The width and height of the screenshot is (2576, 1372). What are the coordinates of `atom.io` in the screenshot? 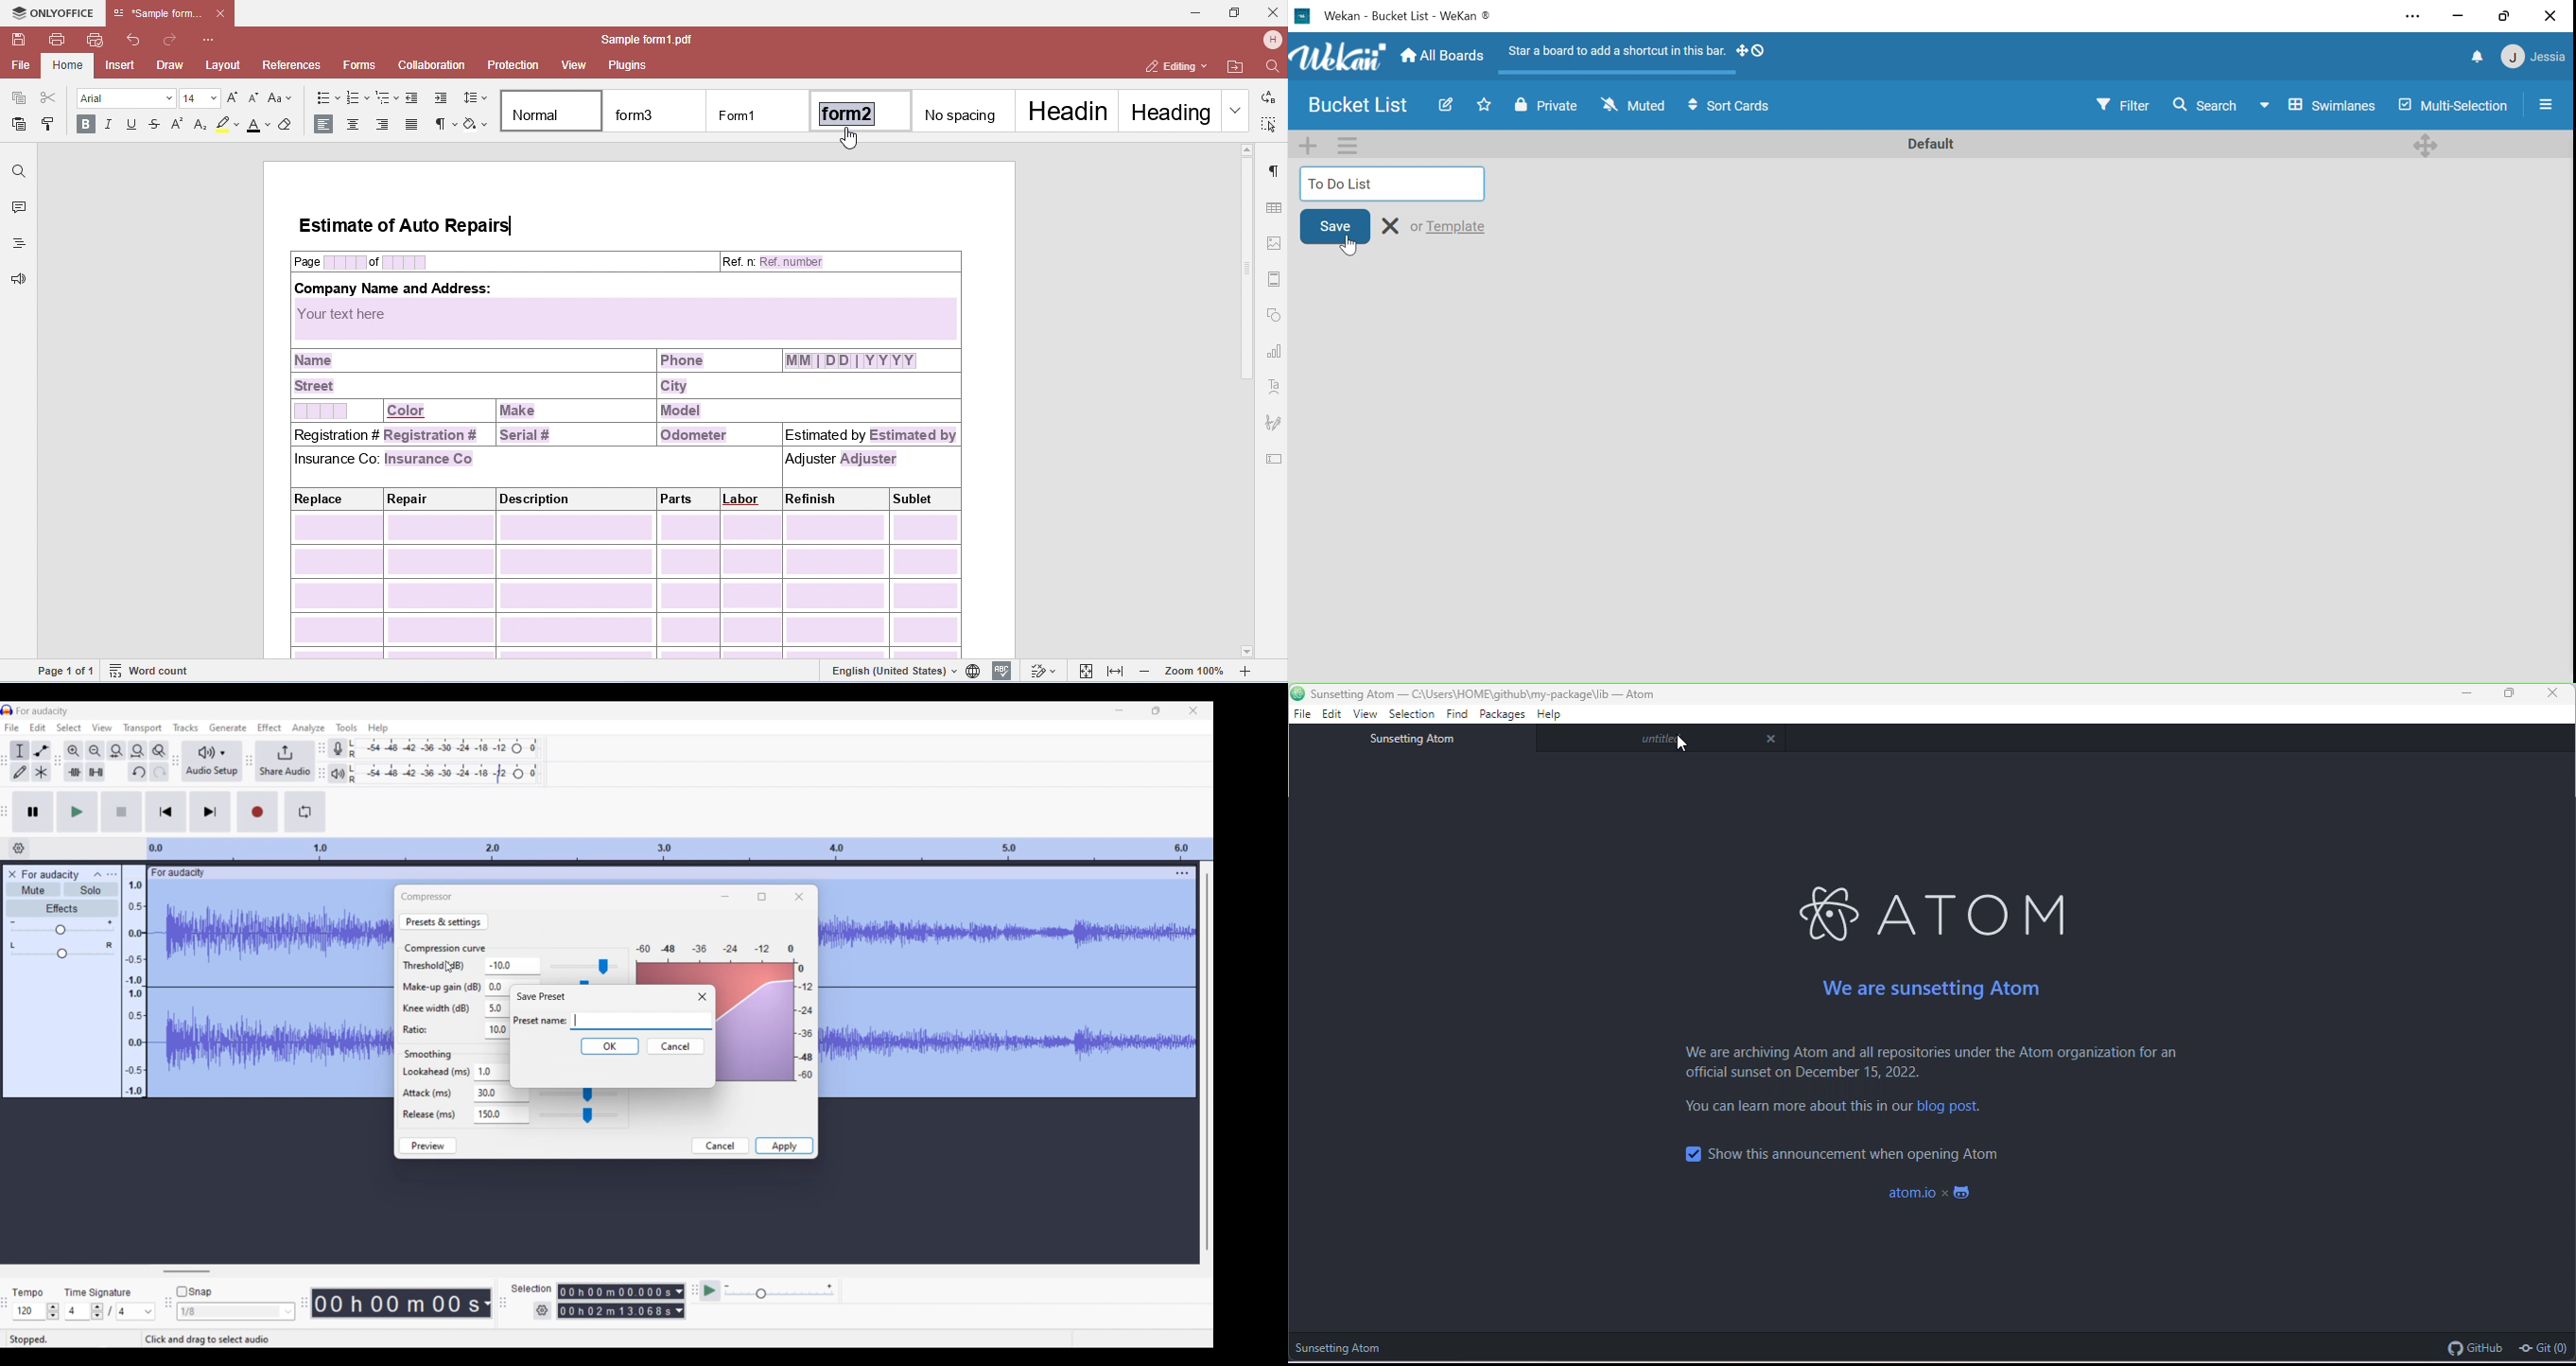 It's located at (1940, 1192).